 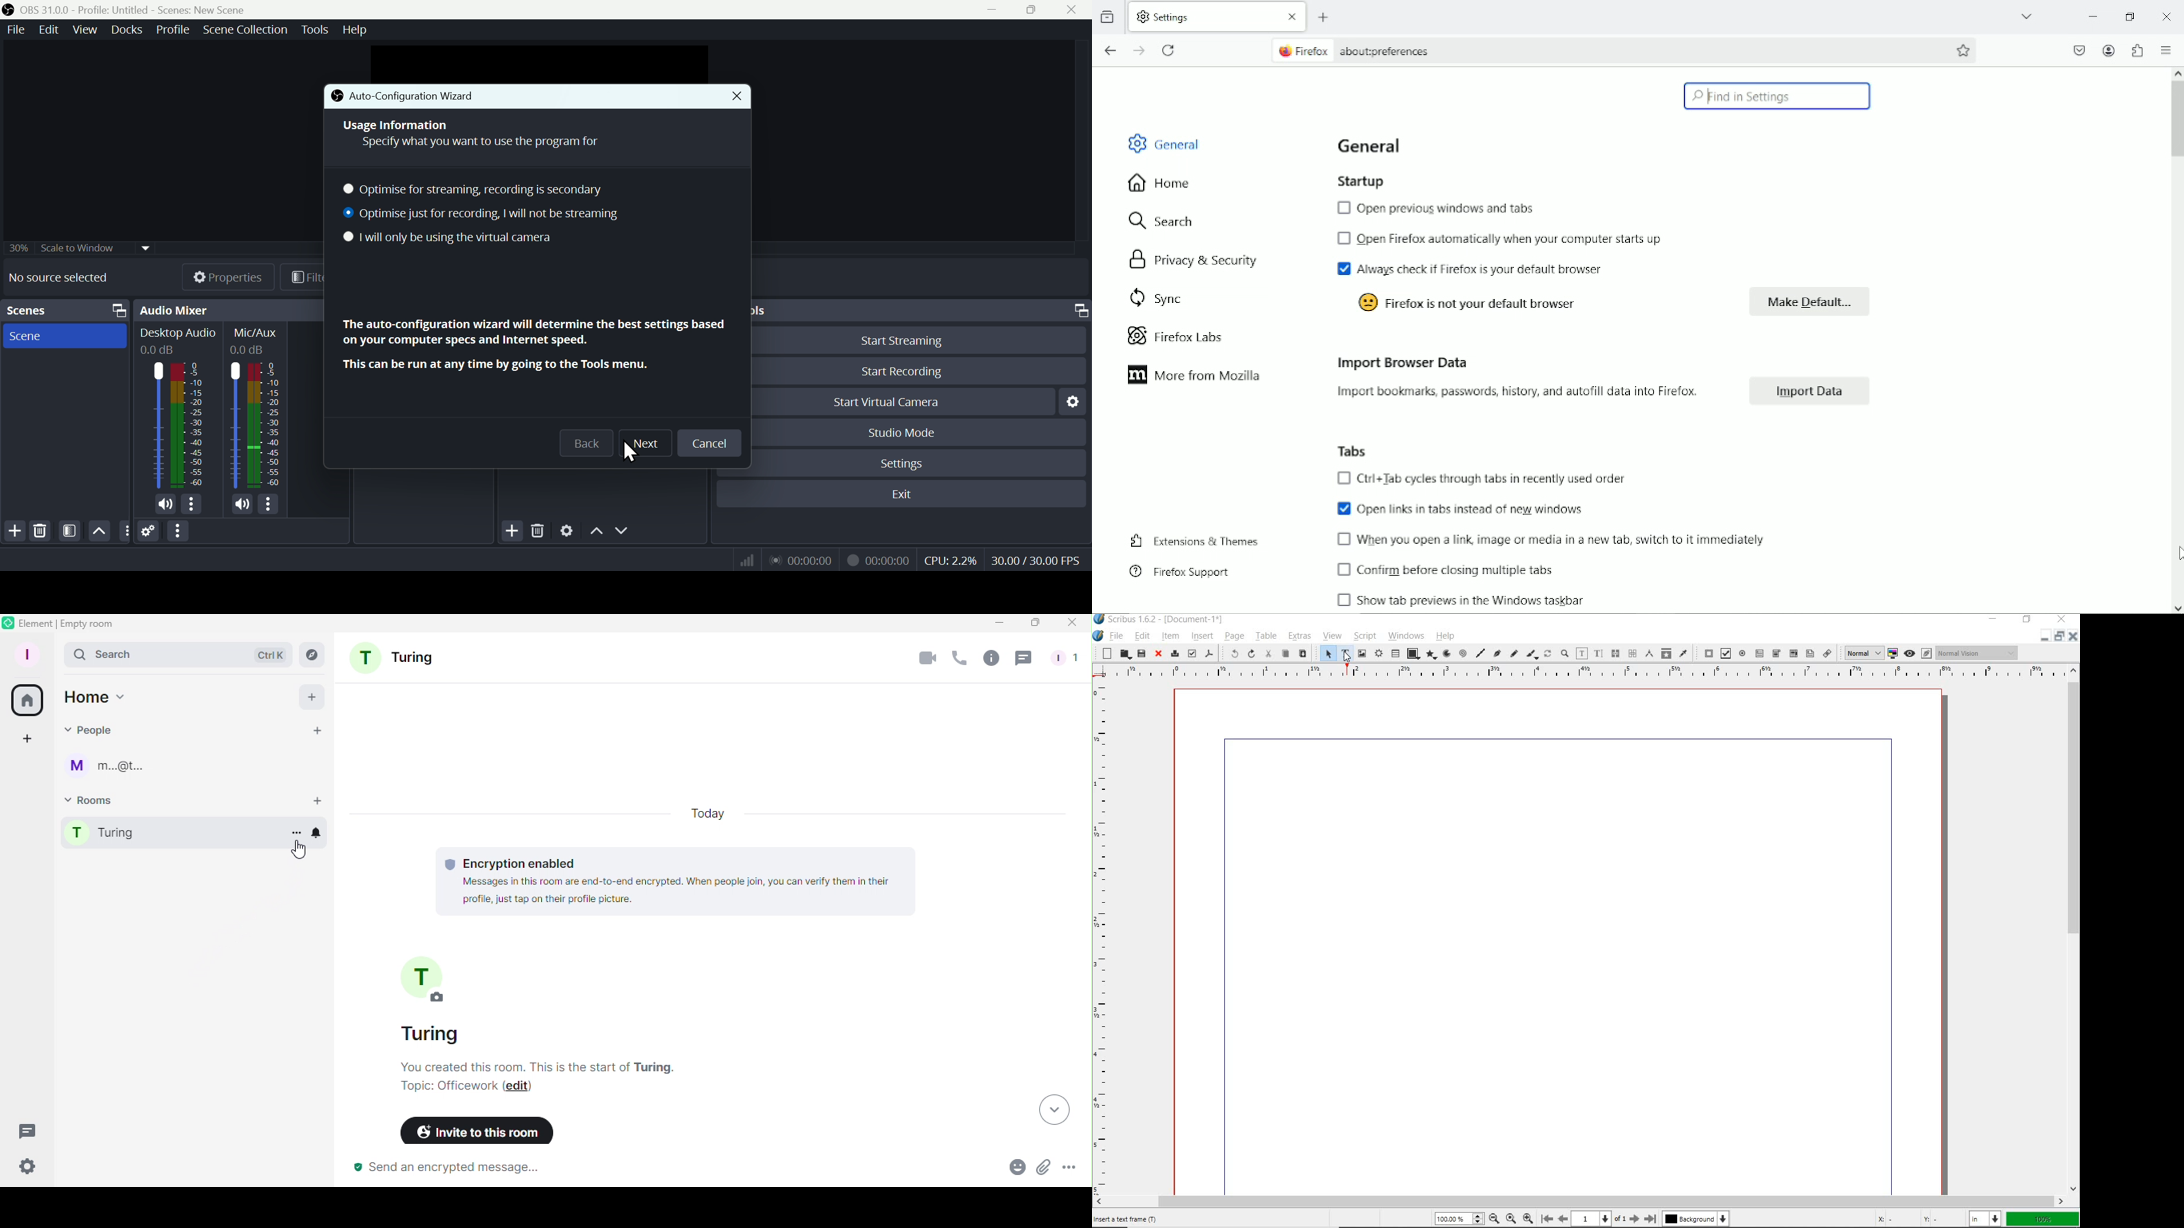 What do you see at coordinates (1361, 653) in the screenshot?
I see `image frame` at bounding box center [1361, 653].